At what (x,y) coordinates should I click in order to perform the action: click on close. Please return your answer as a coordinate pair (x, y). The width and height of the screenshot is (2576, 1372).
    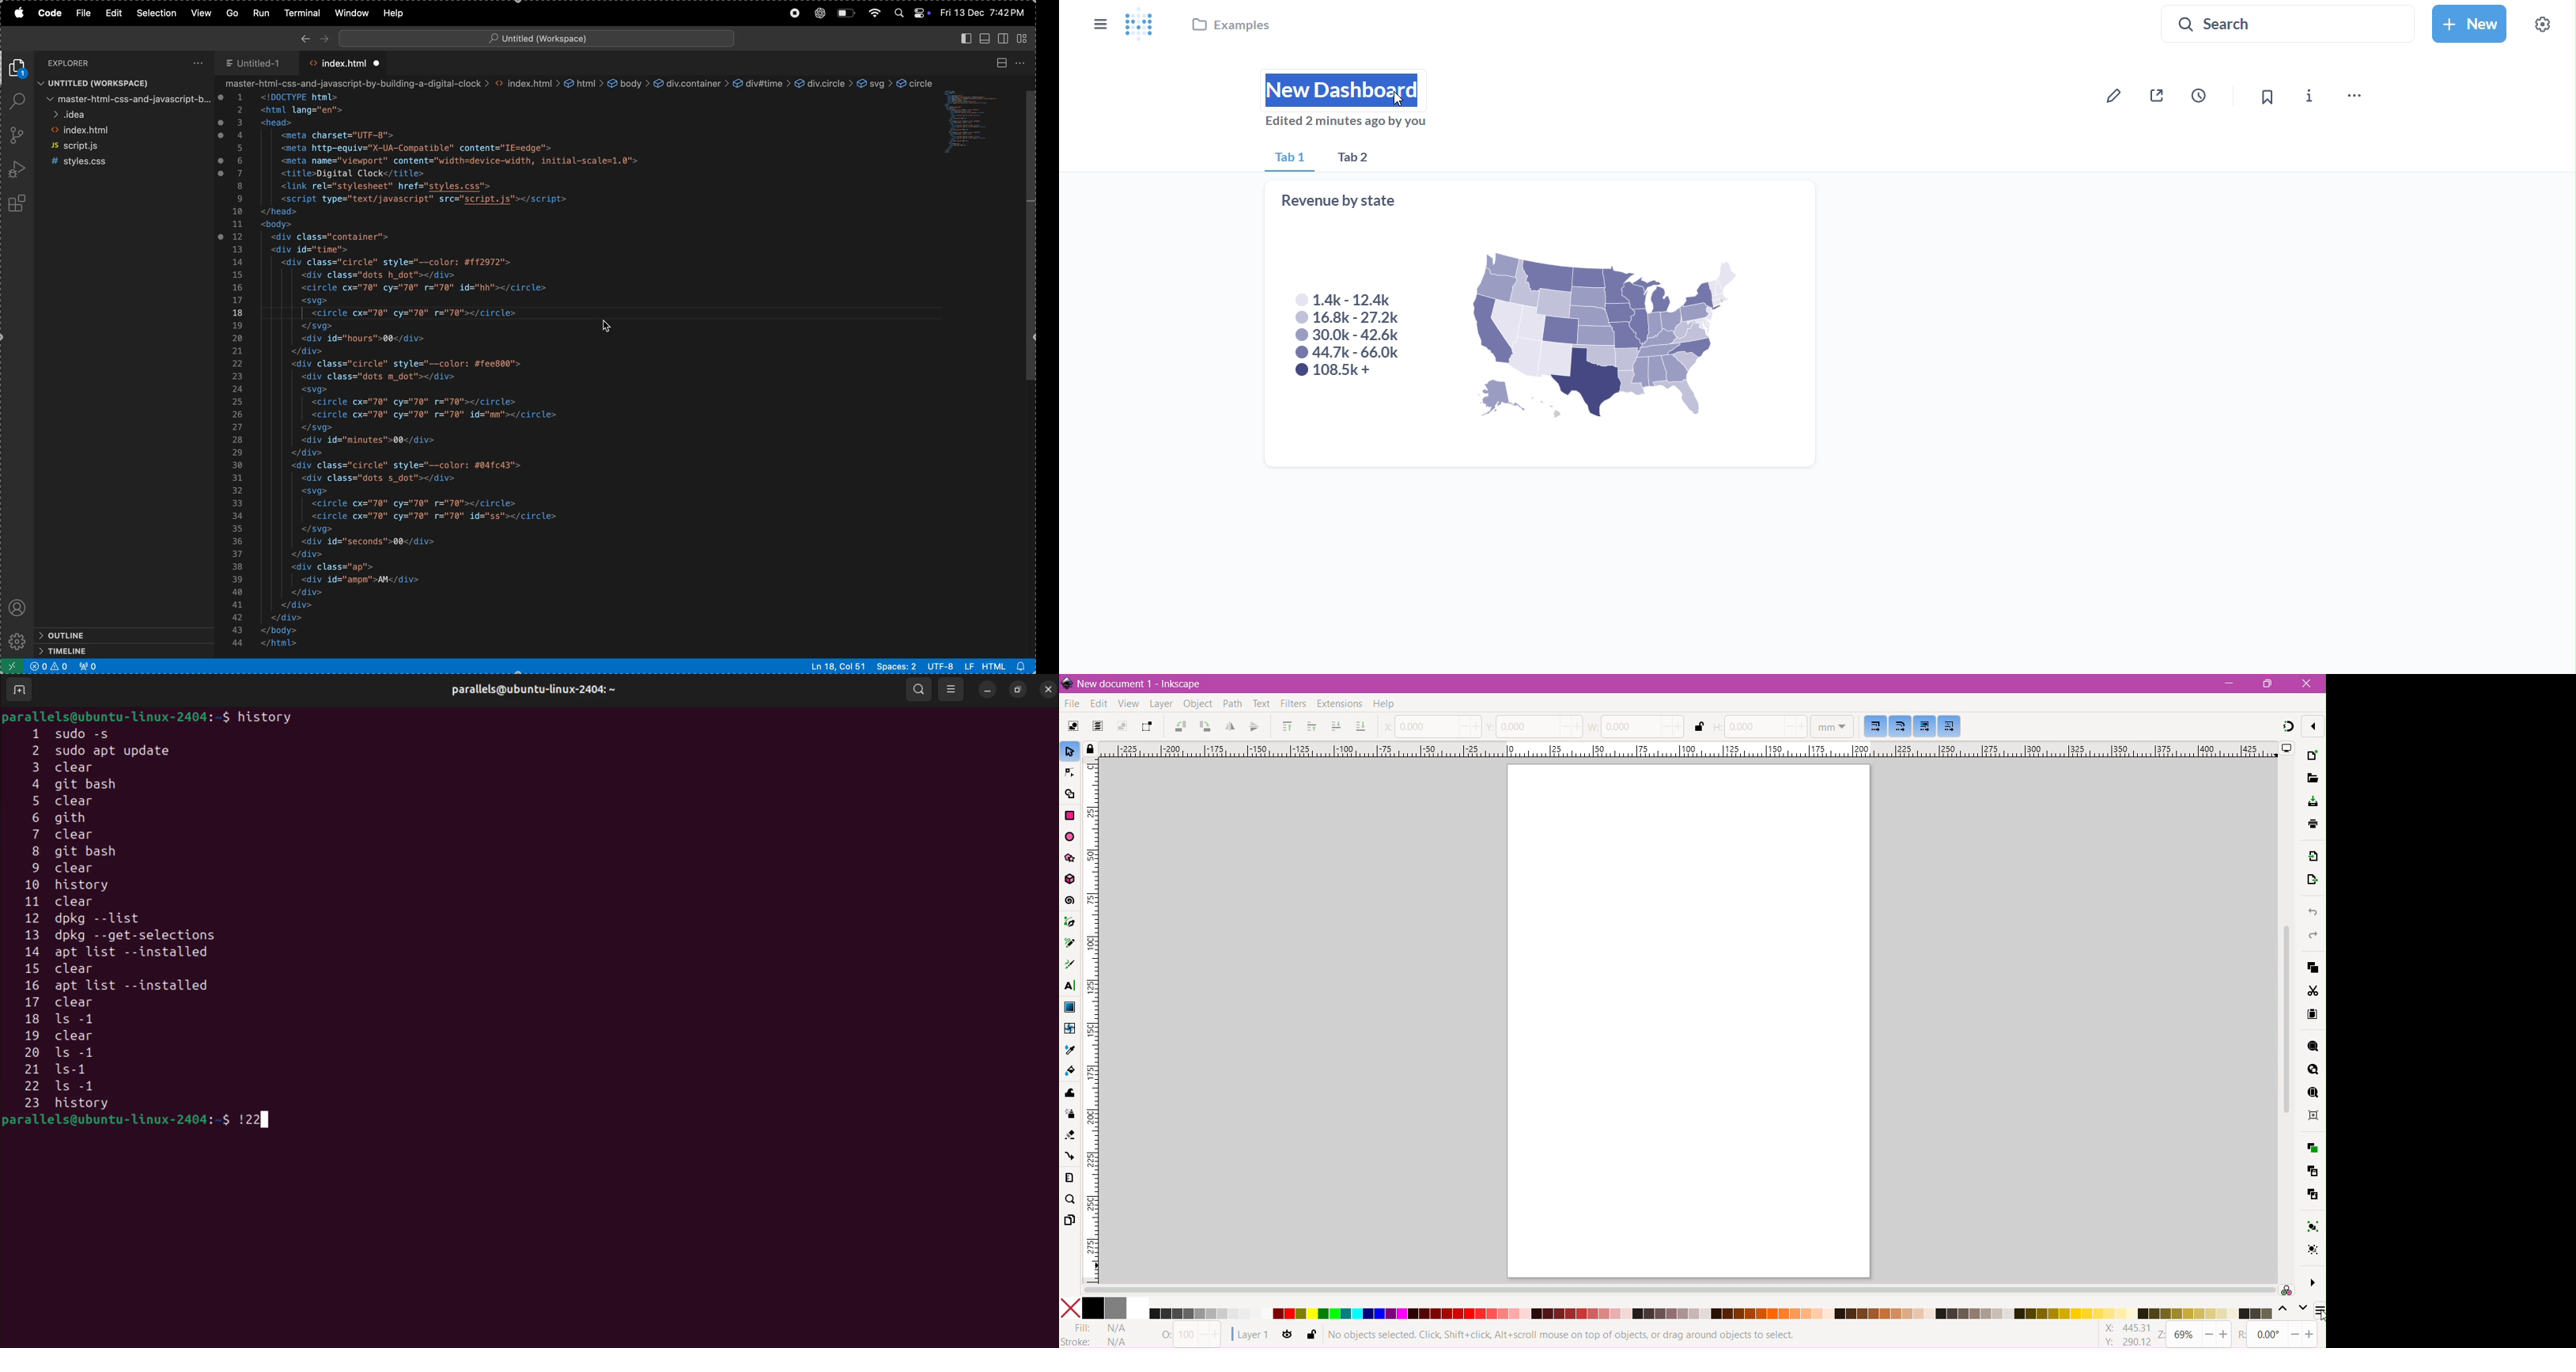
    Looking at the image, I should click on (1047, 687).